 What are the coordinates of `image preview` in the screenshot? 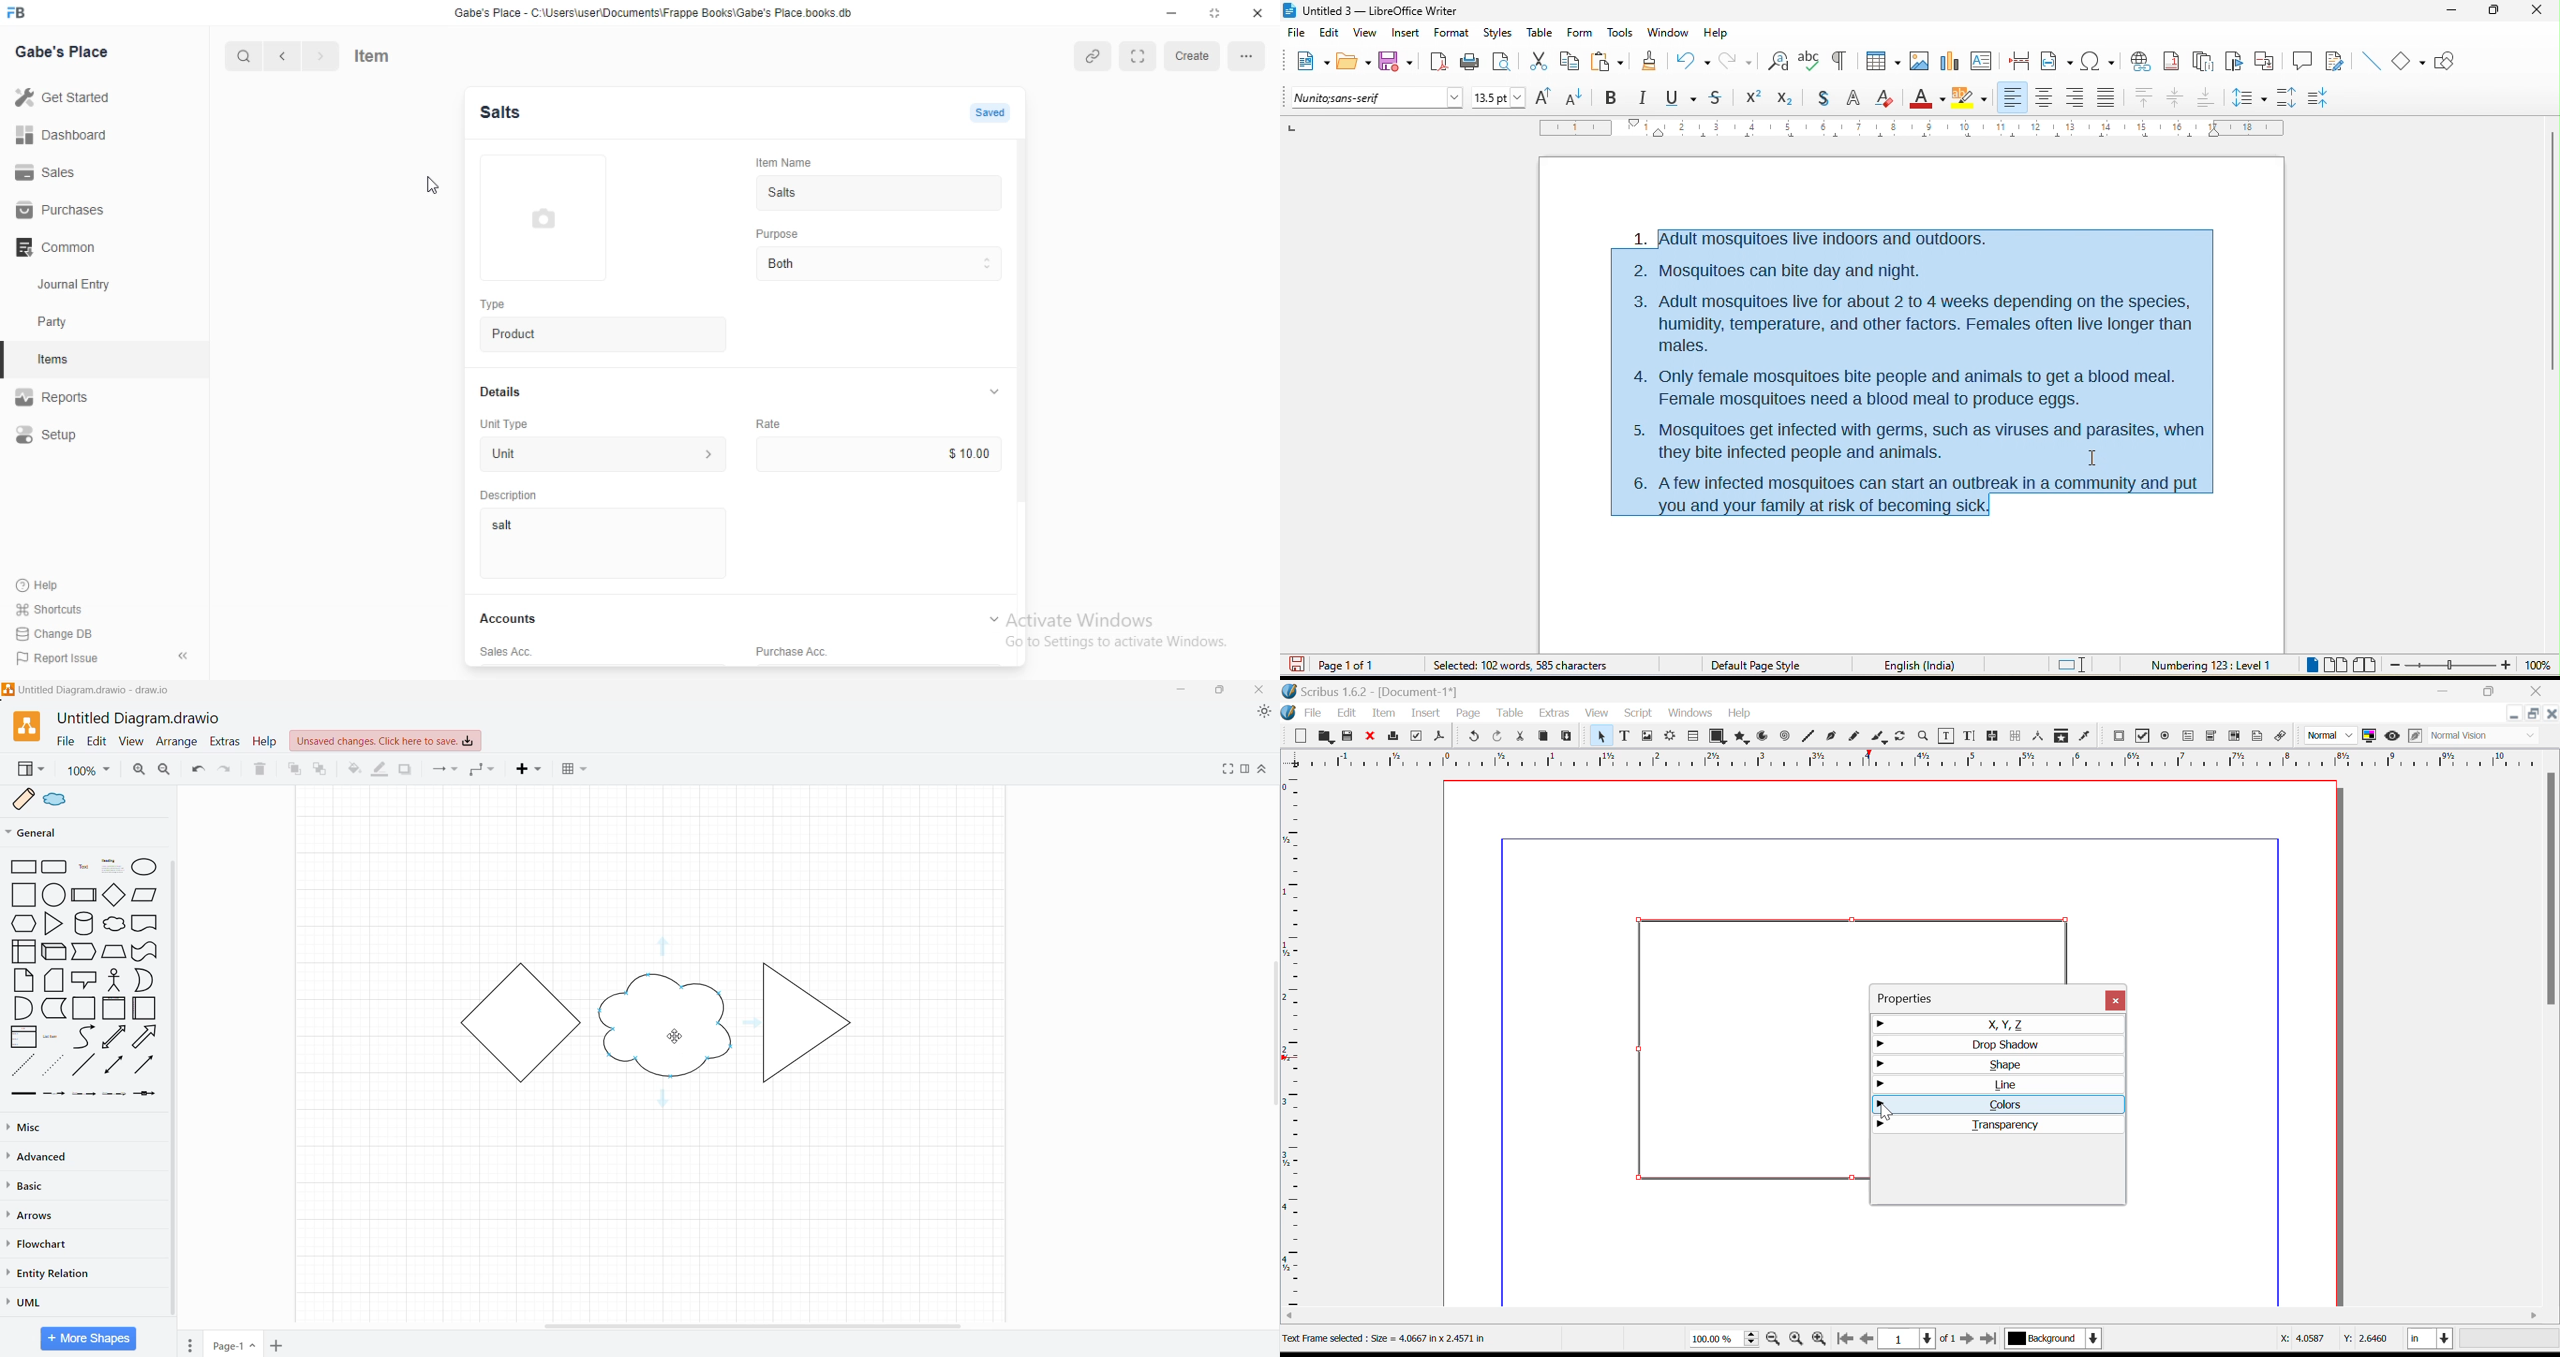 It's located at (547, 219).